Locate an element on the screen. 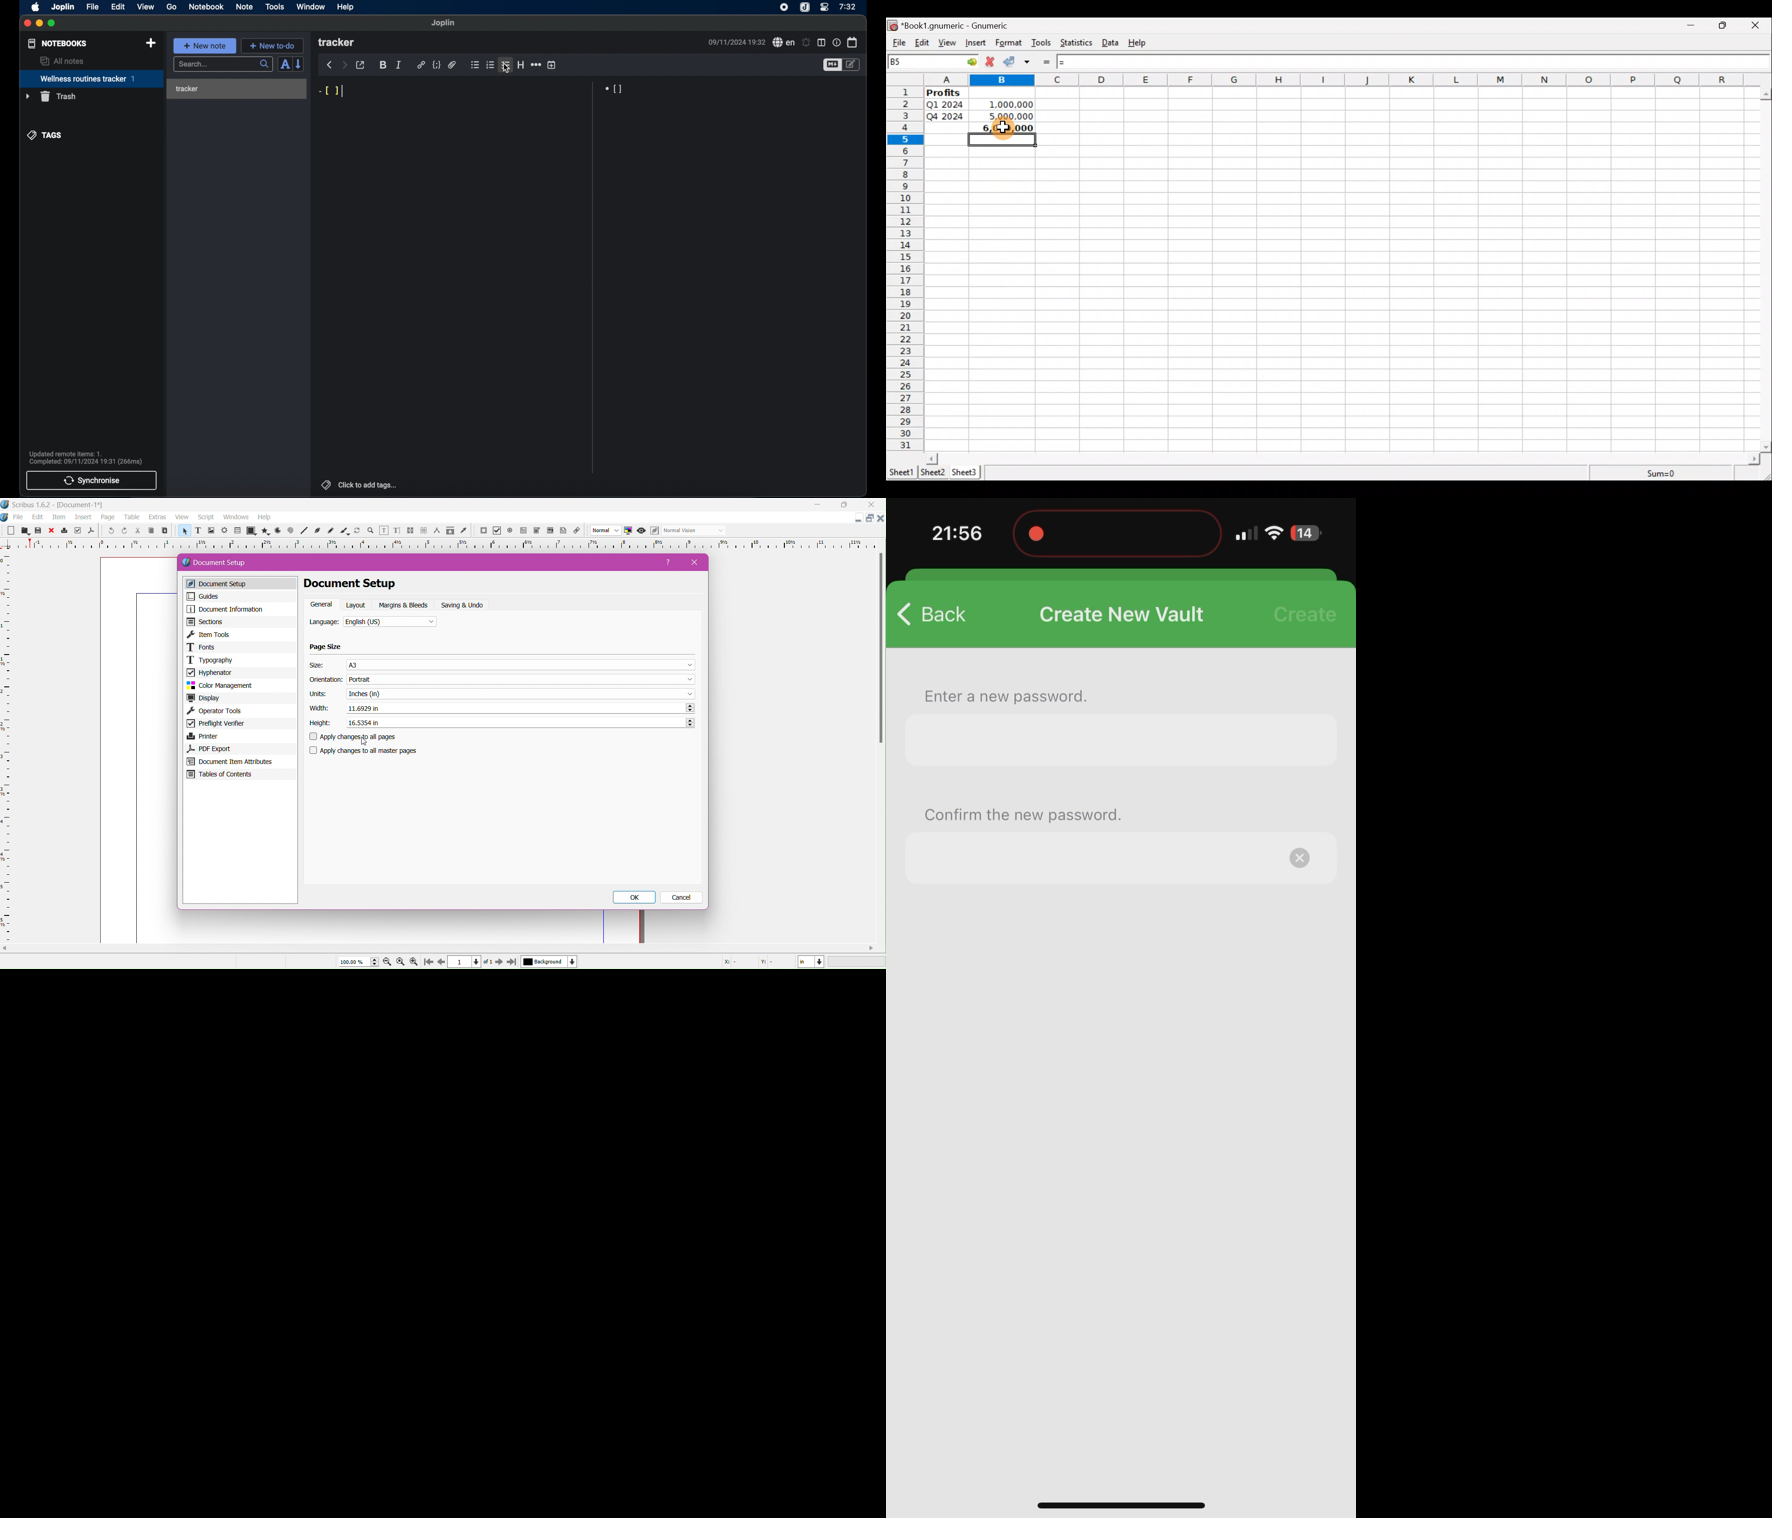  toggle editor is located at coordinates (832, 65).